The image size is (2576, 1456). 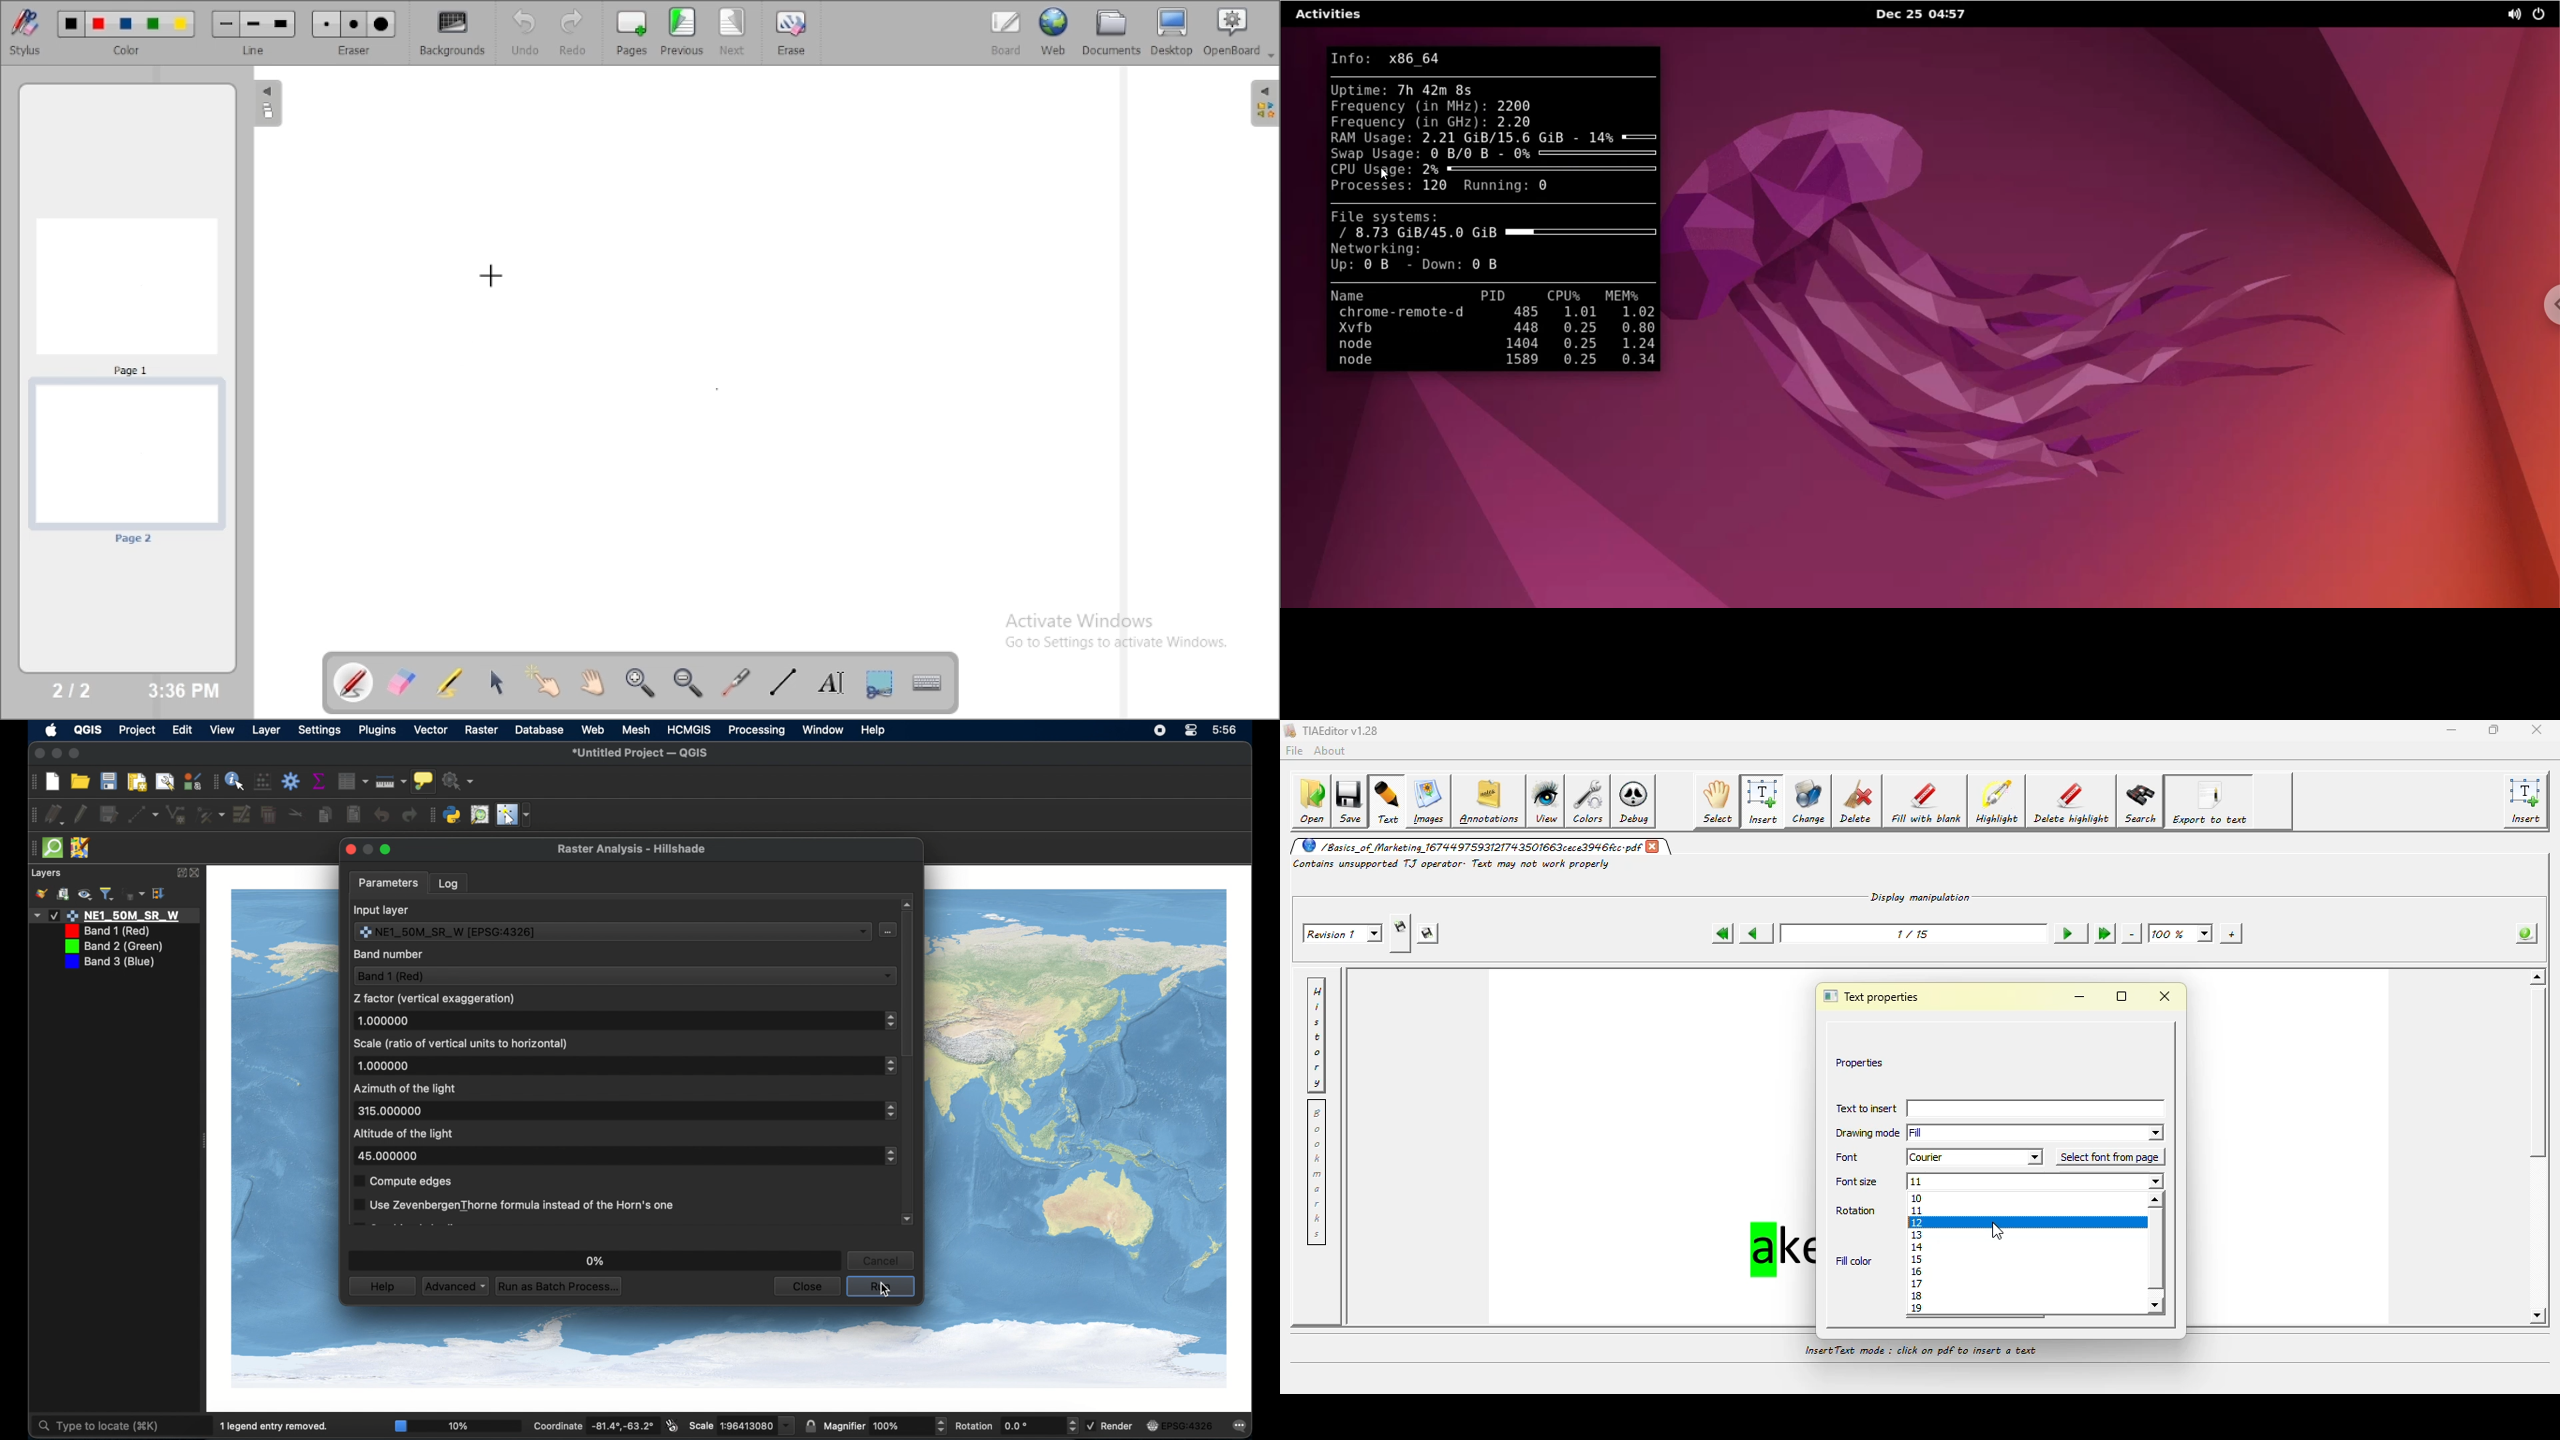 What do you see at coordinates (1054, 31) in the screenshot?
I see `web` at bounding box center [1054, 31].